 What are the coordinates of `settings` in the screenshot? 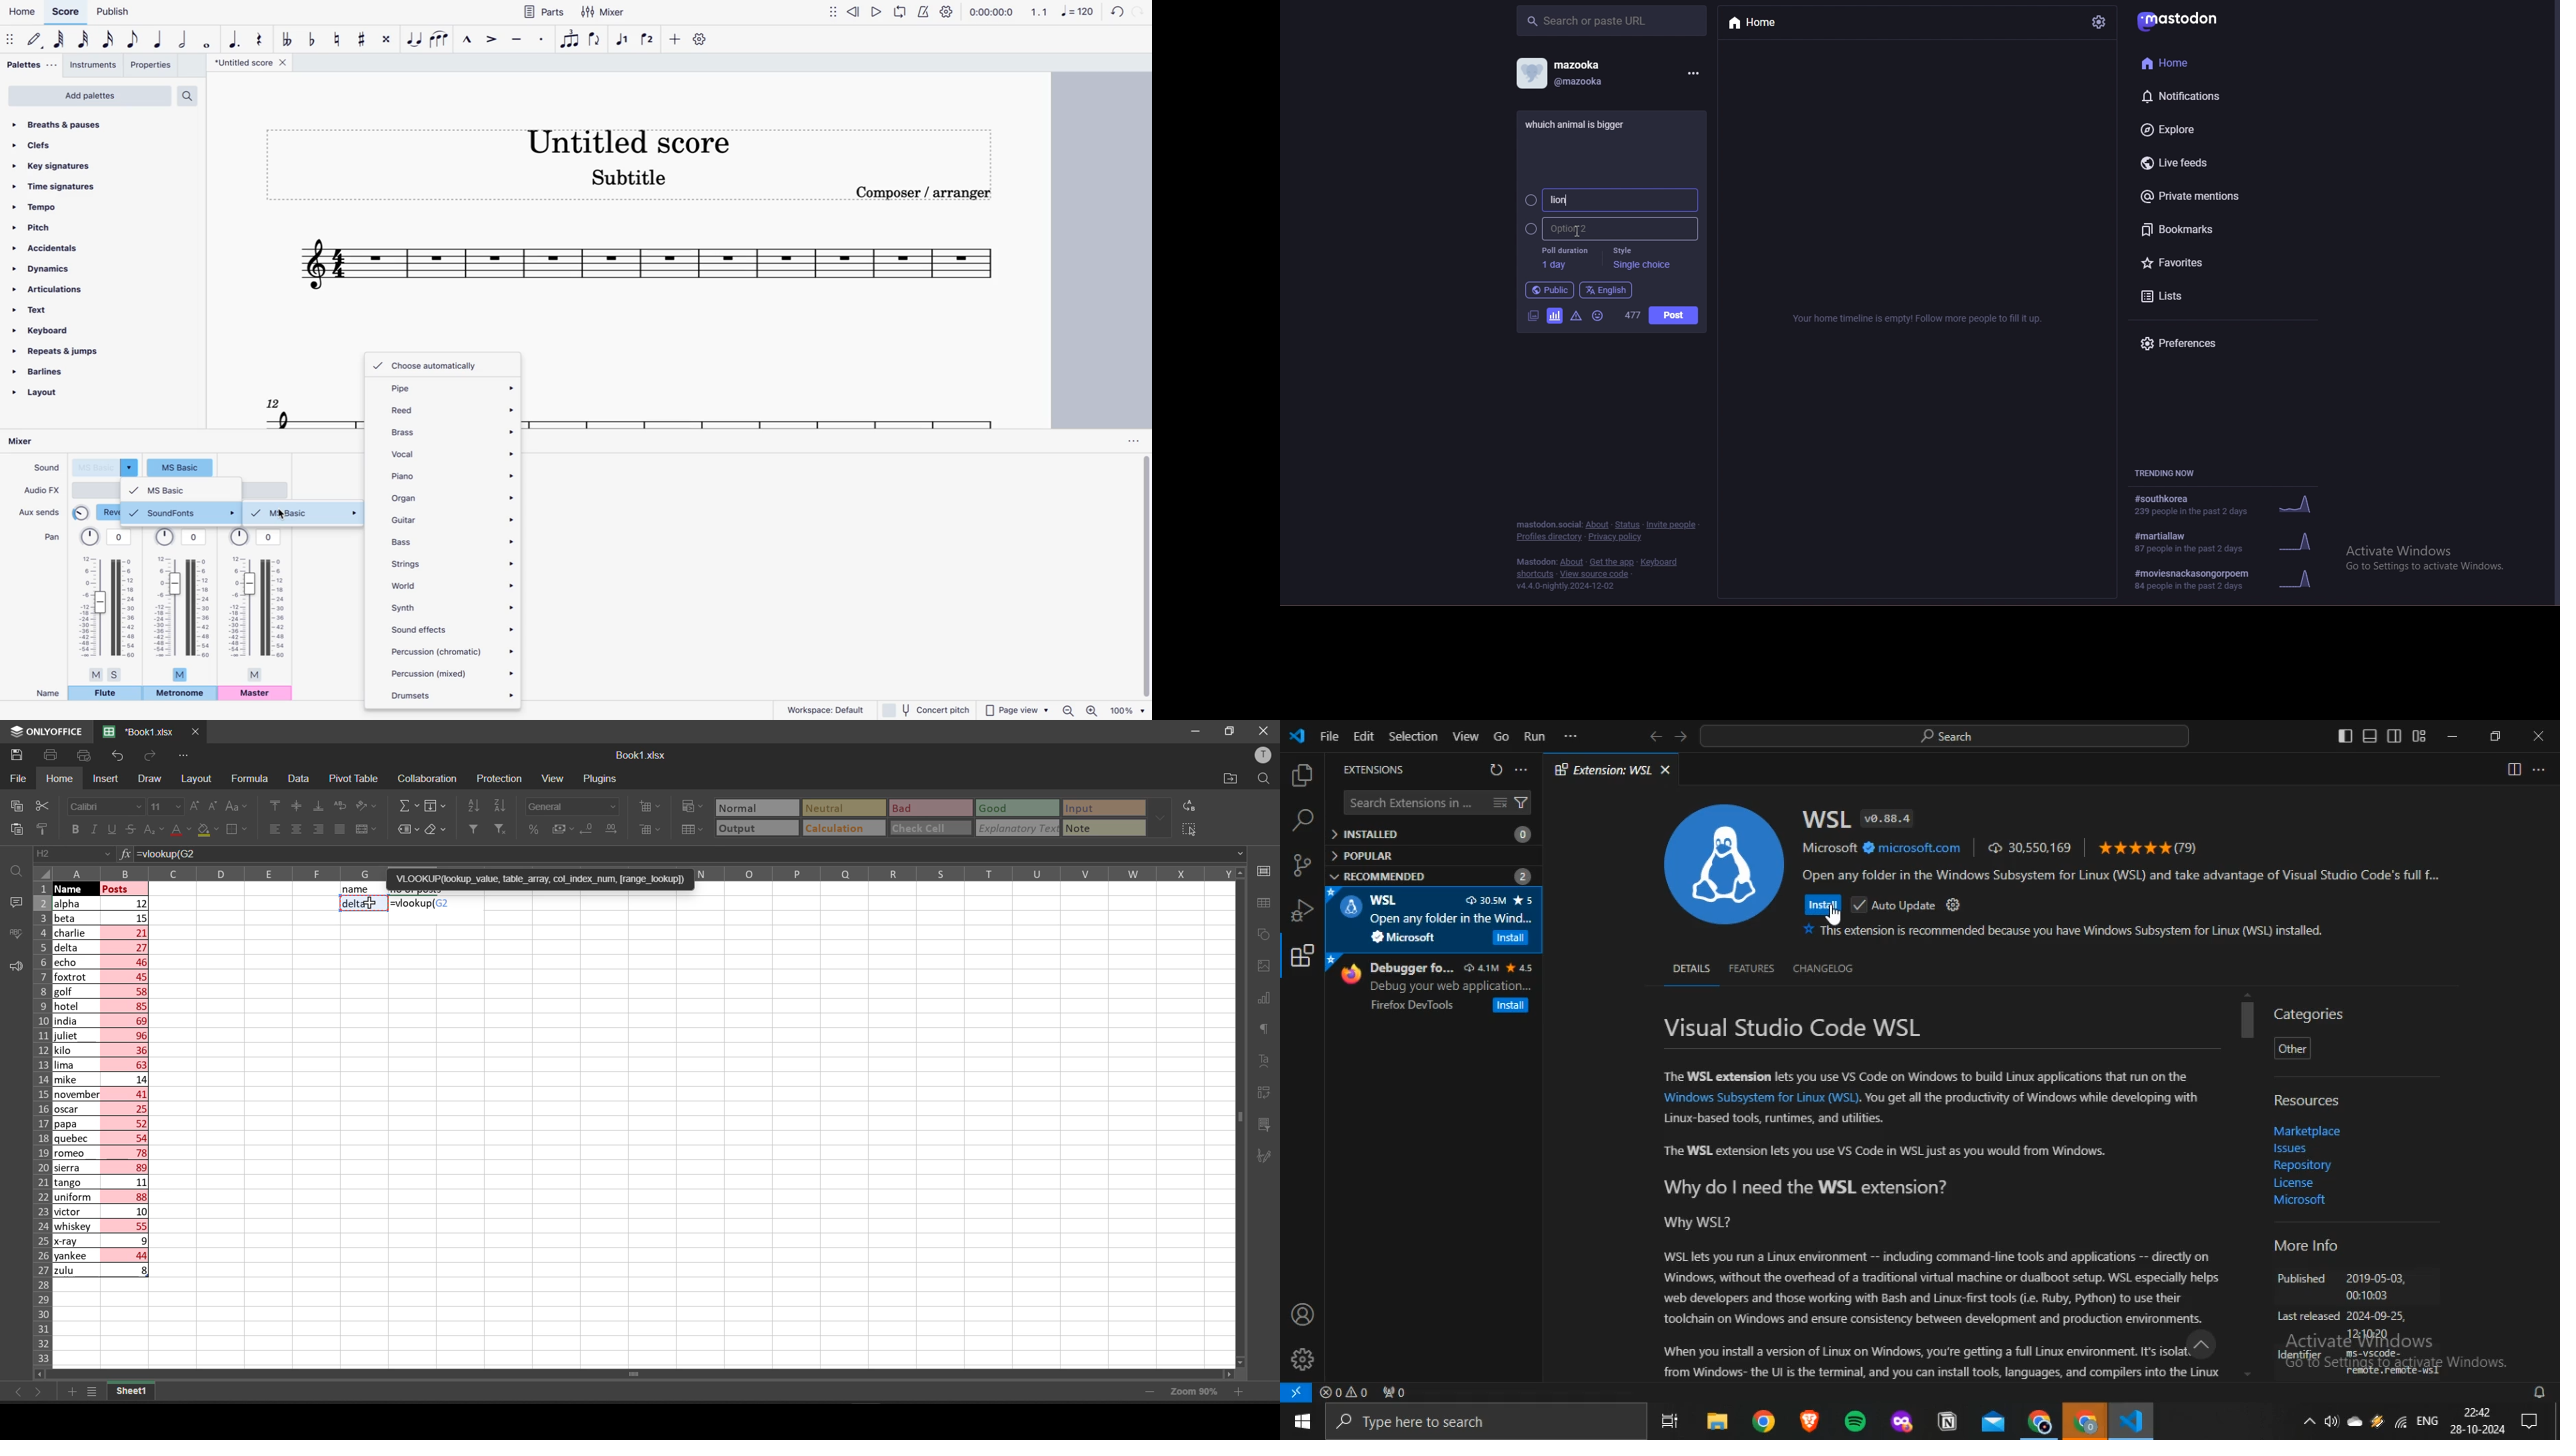 It's located at (2097, 22).